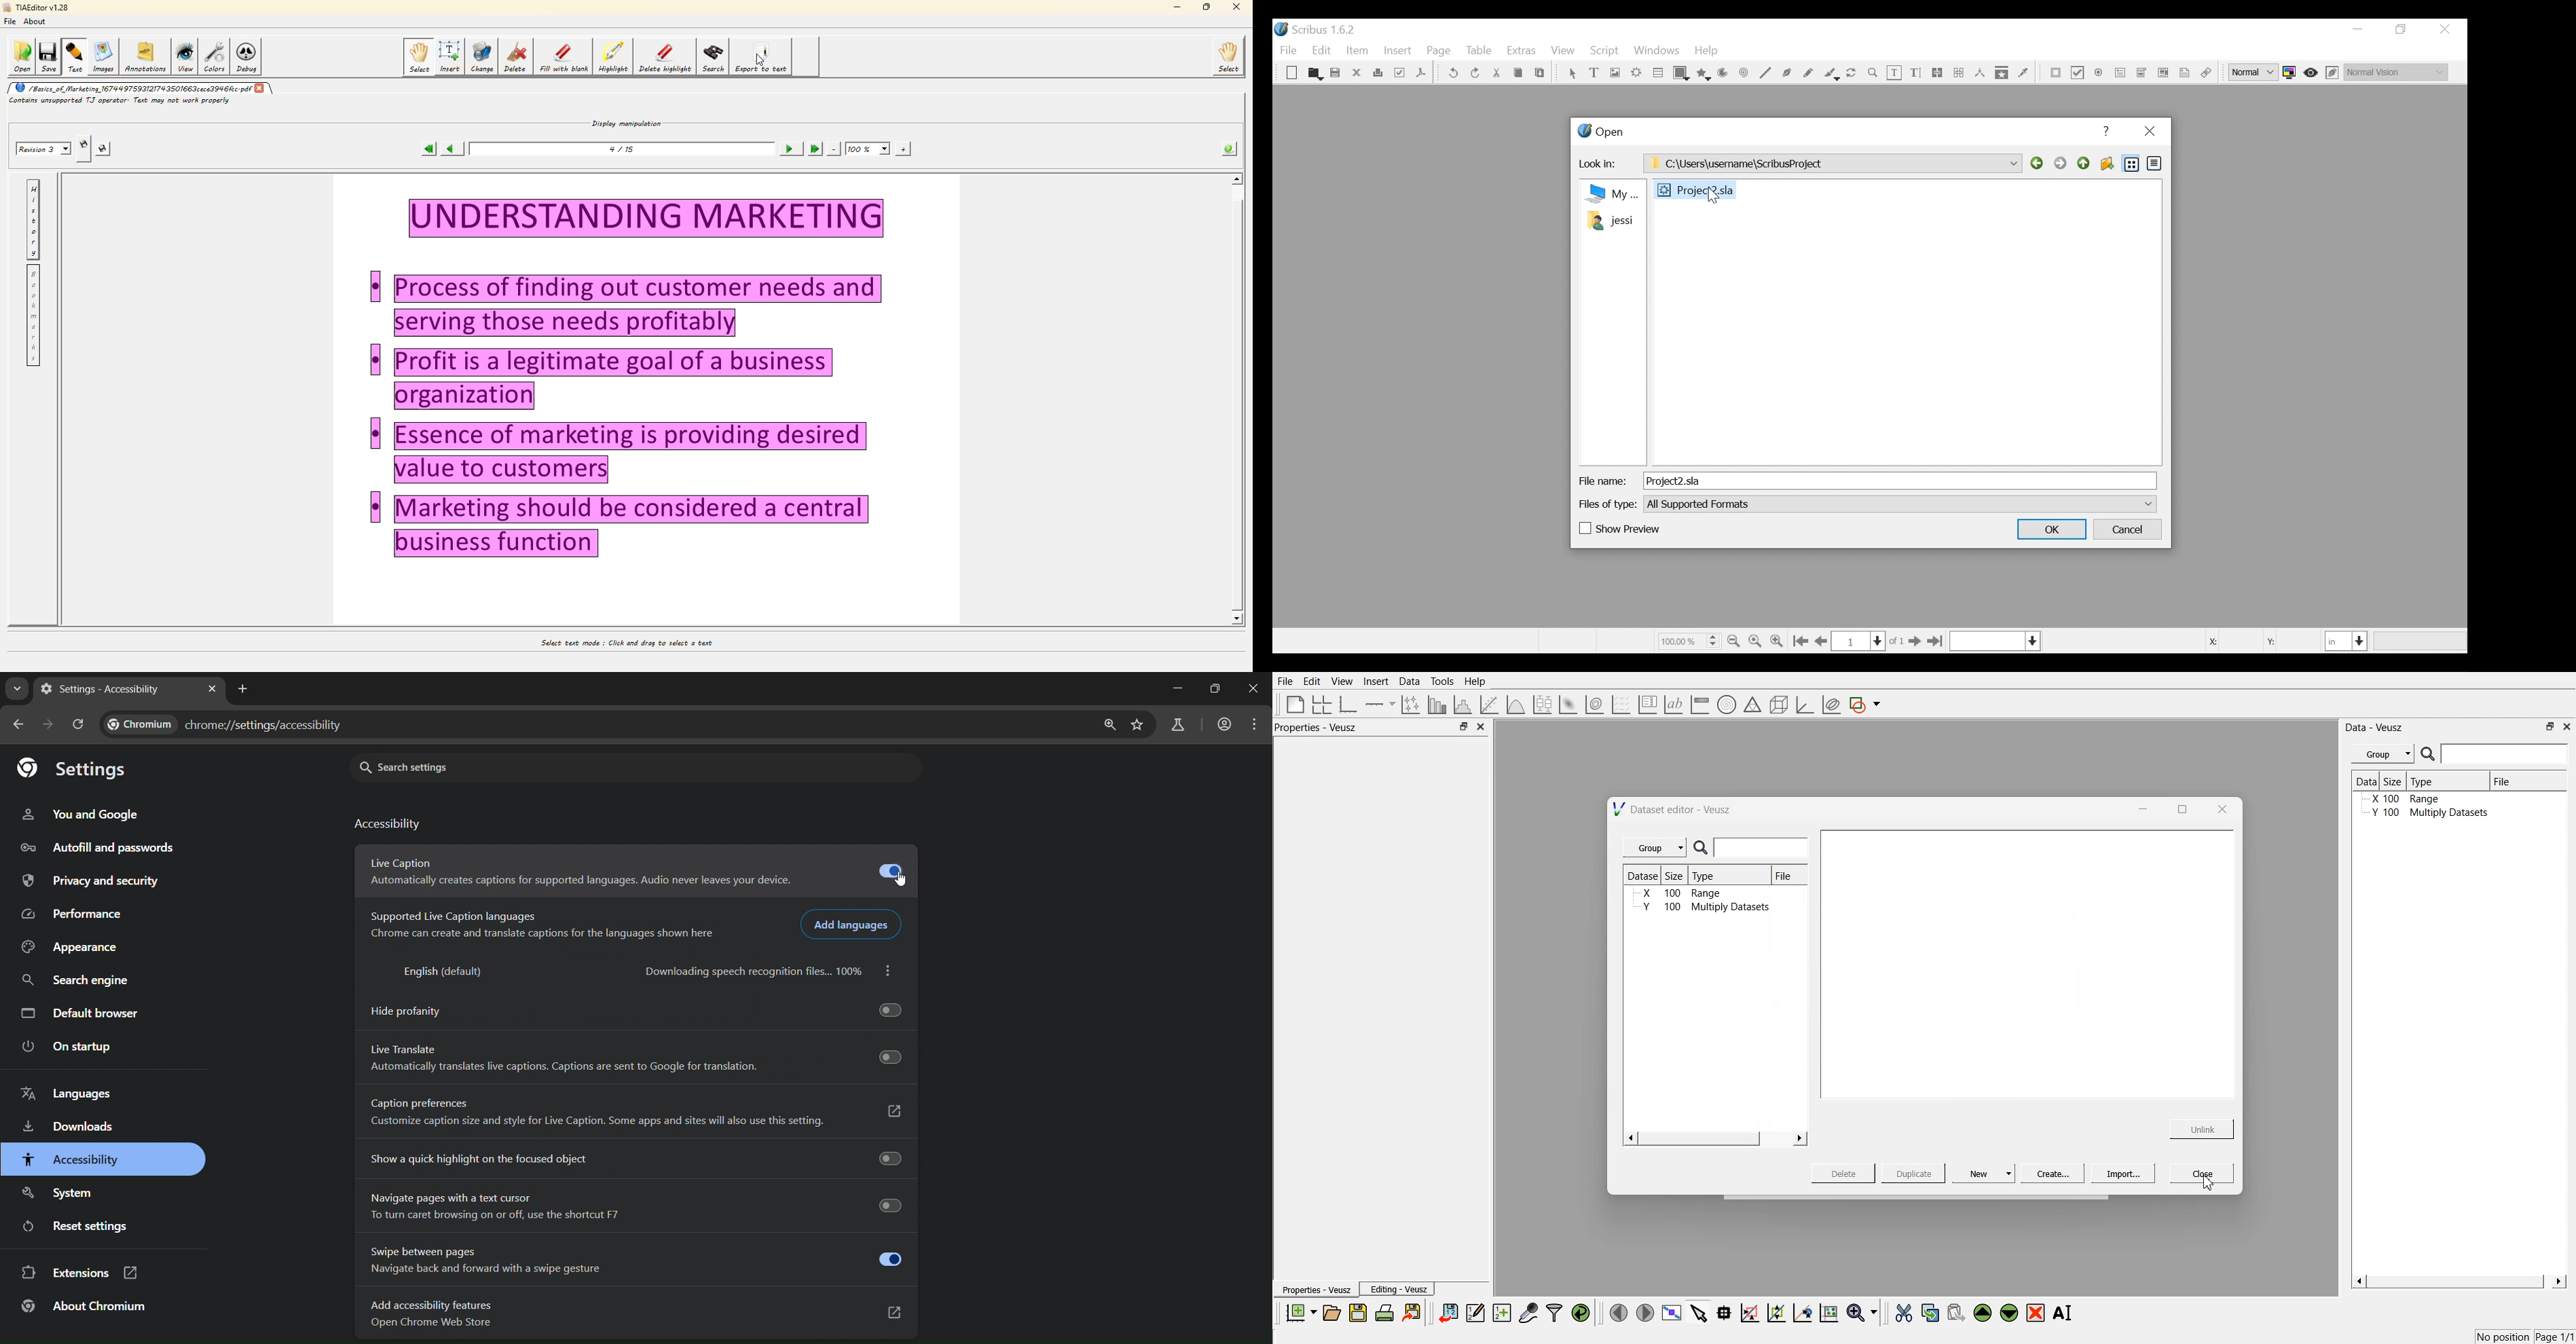 The width and height of the screenshot is (2576, 1344). What do you see at coordinates (1401, 74) in the screenshot?
I see `Preflight Verifier` at bounding box center [1401, 74].